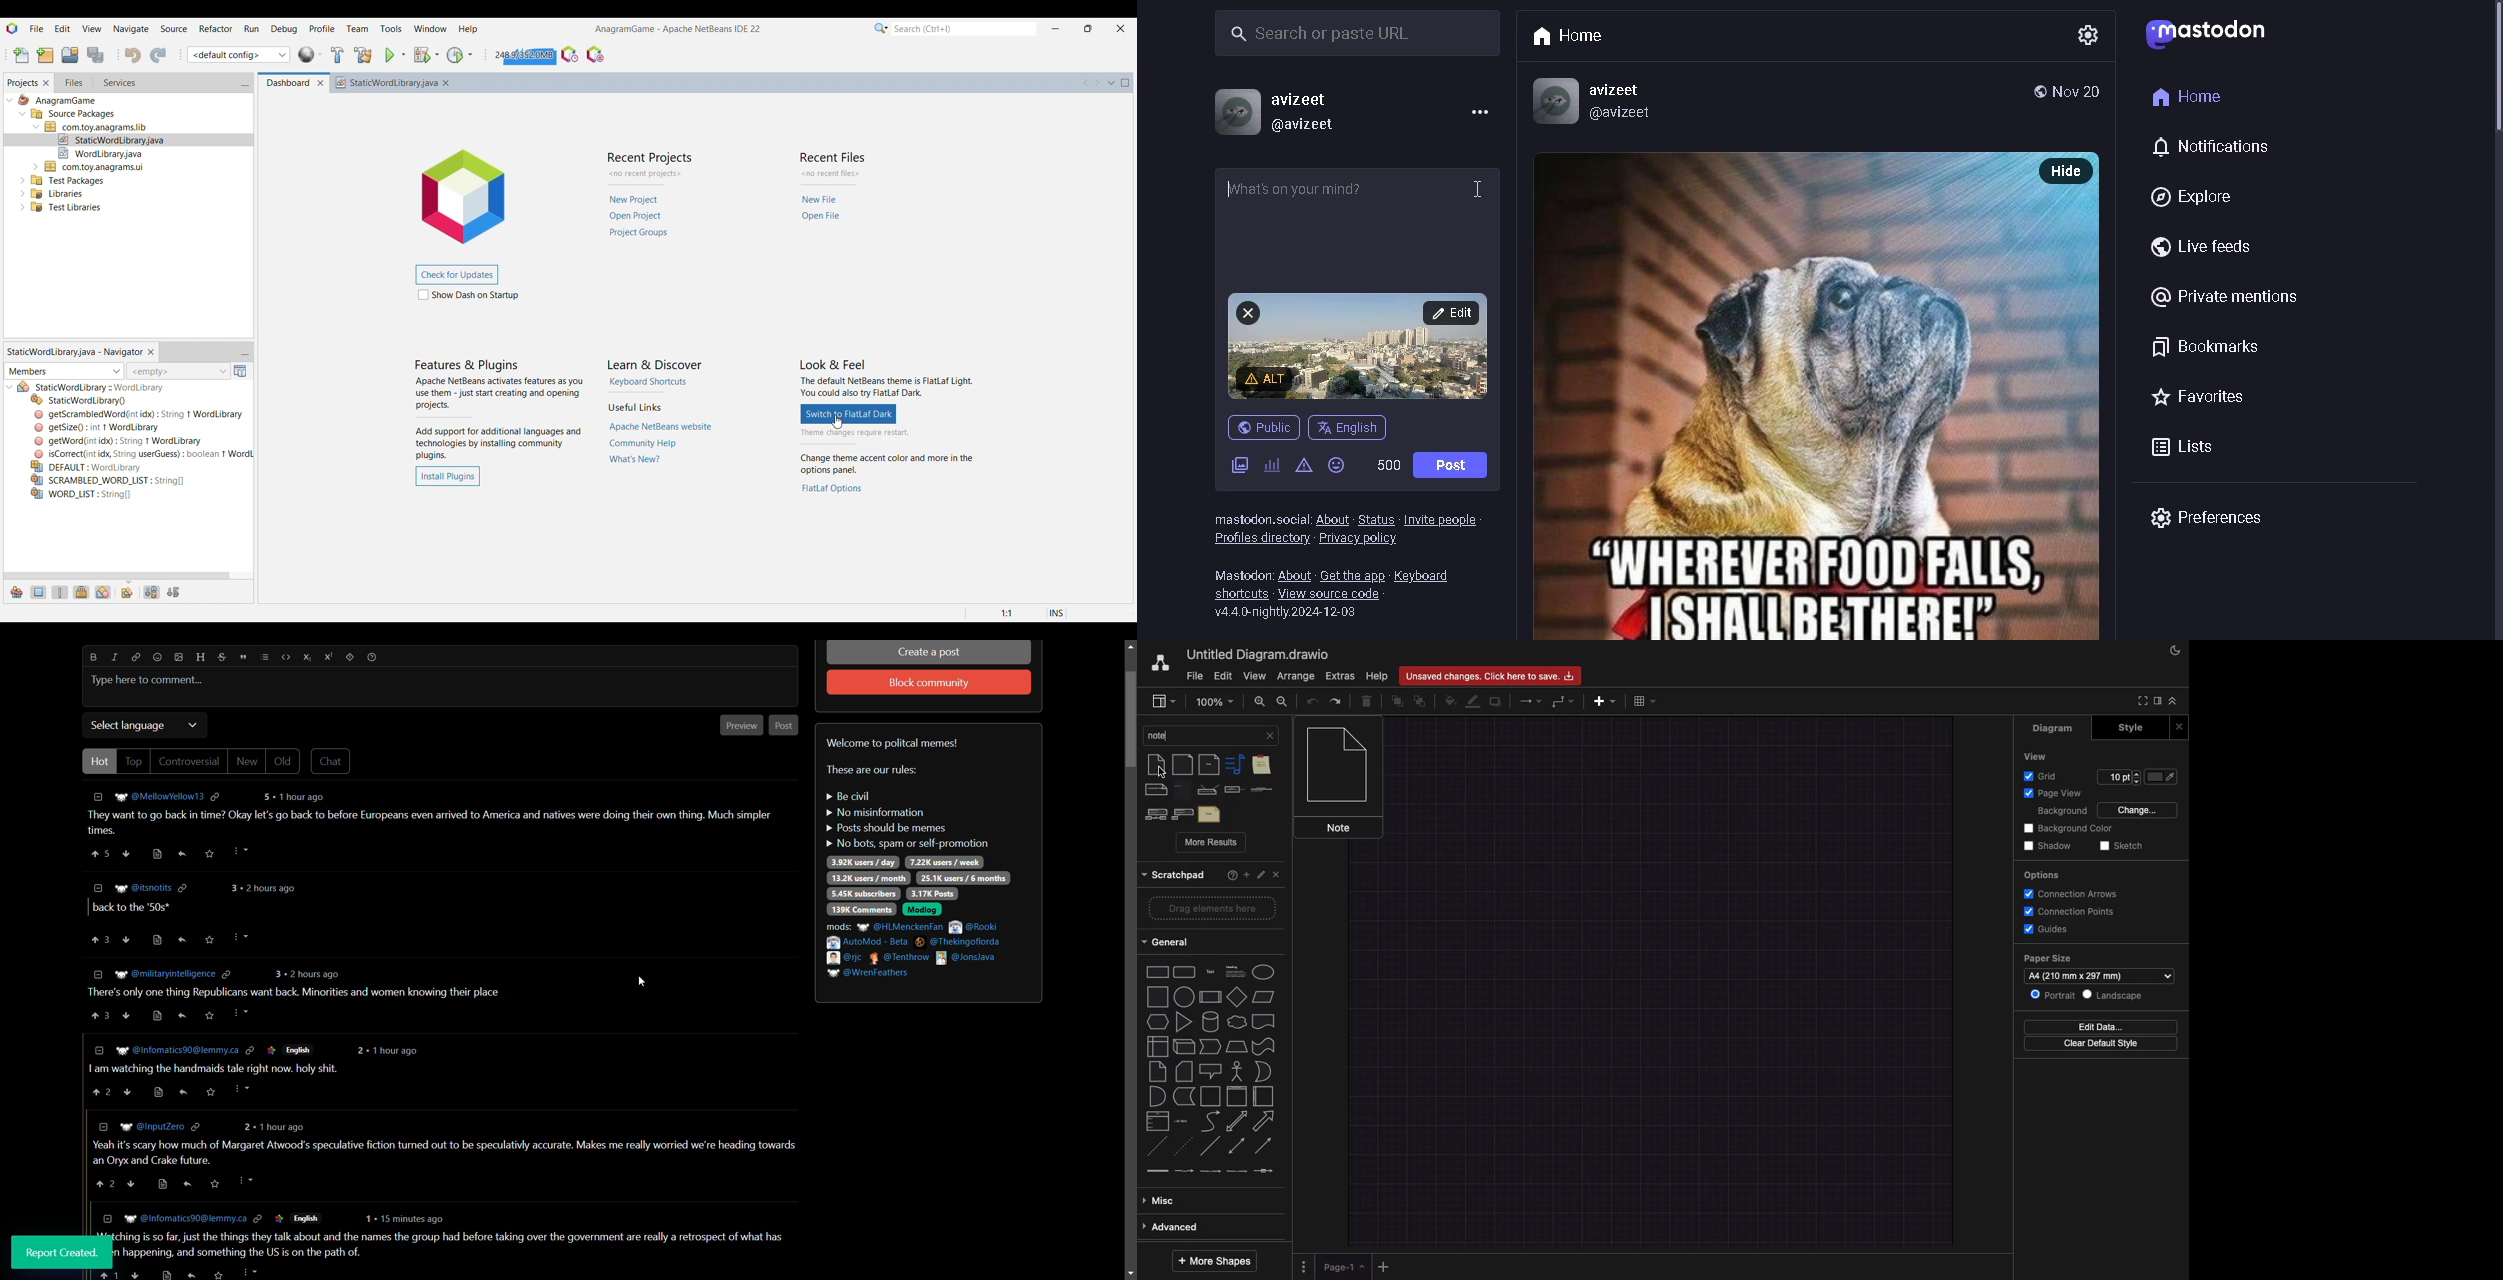  Describe the element at coordinates (2100, 975) in the screenshot. I see `Paper size` at that location.